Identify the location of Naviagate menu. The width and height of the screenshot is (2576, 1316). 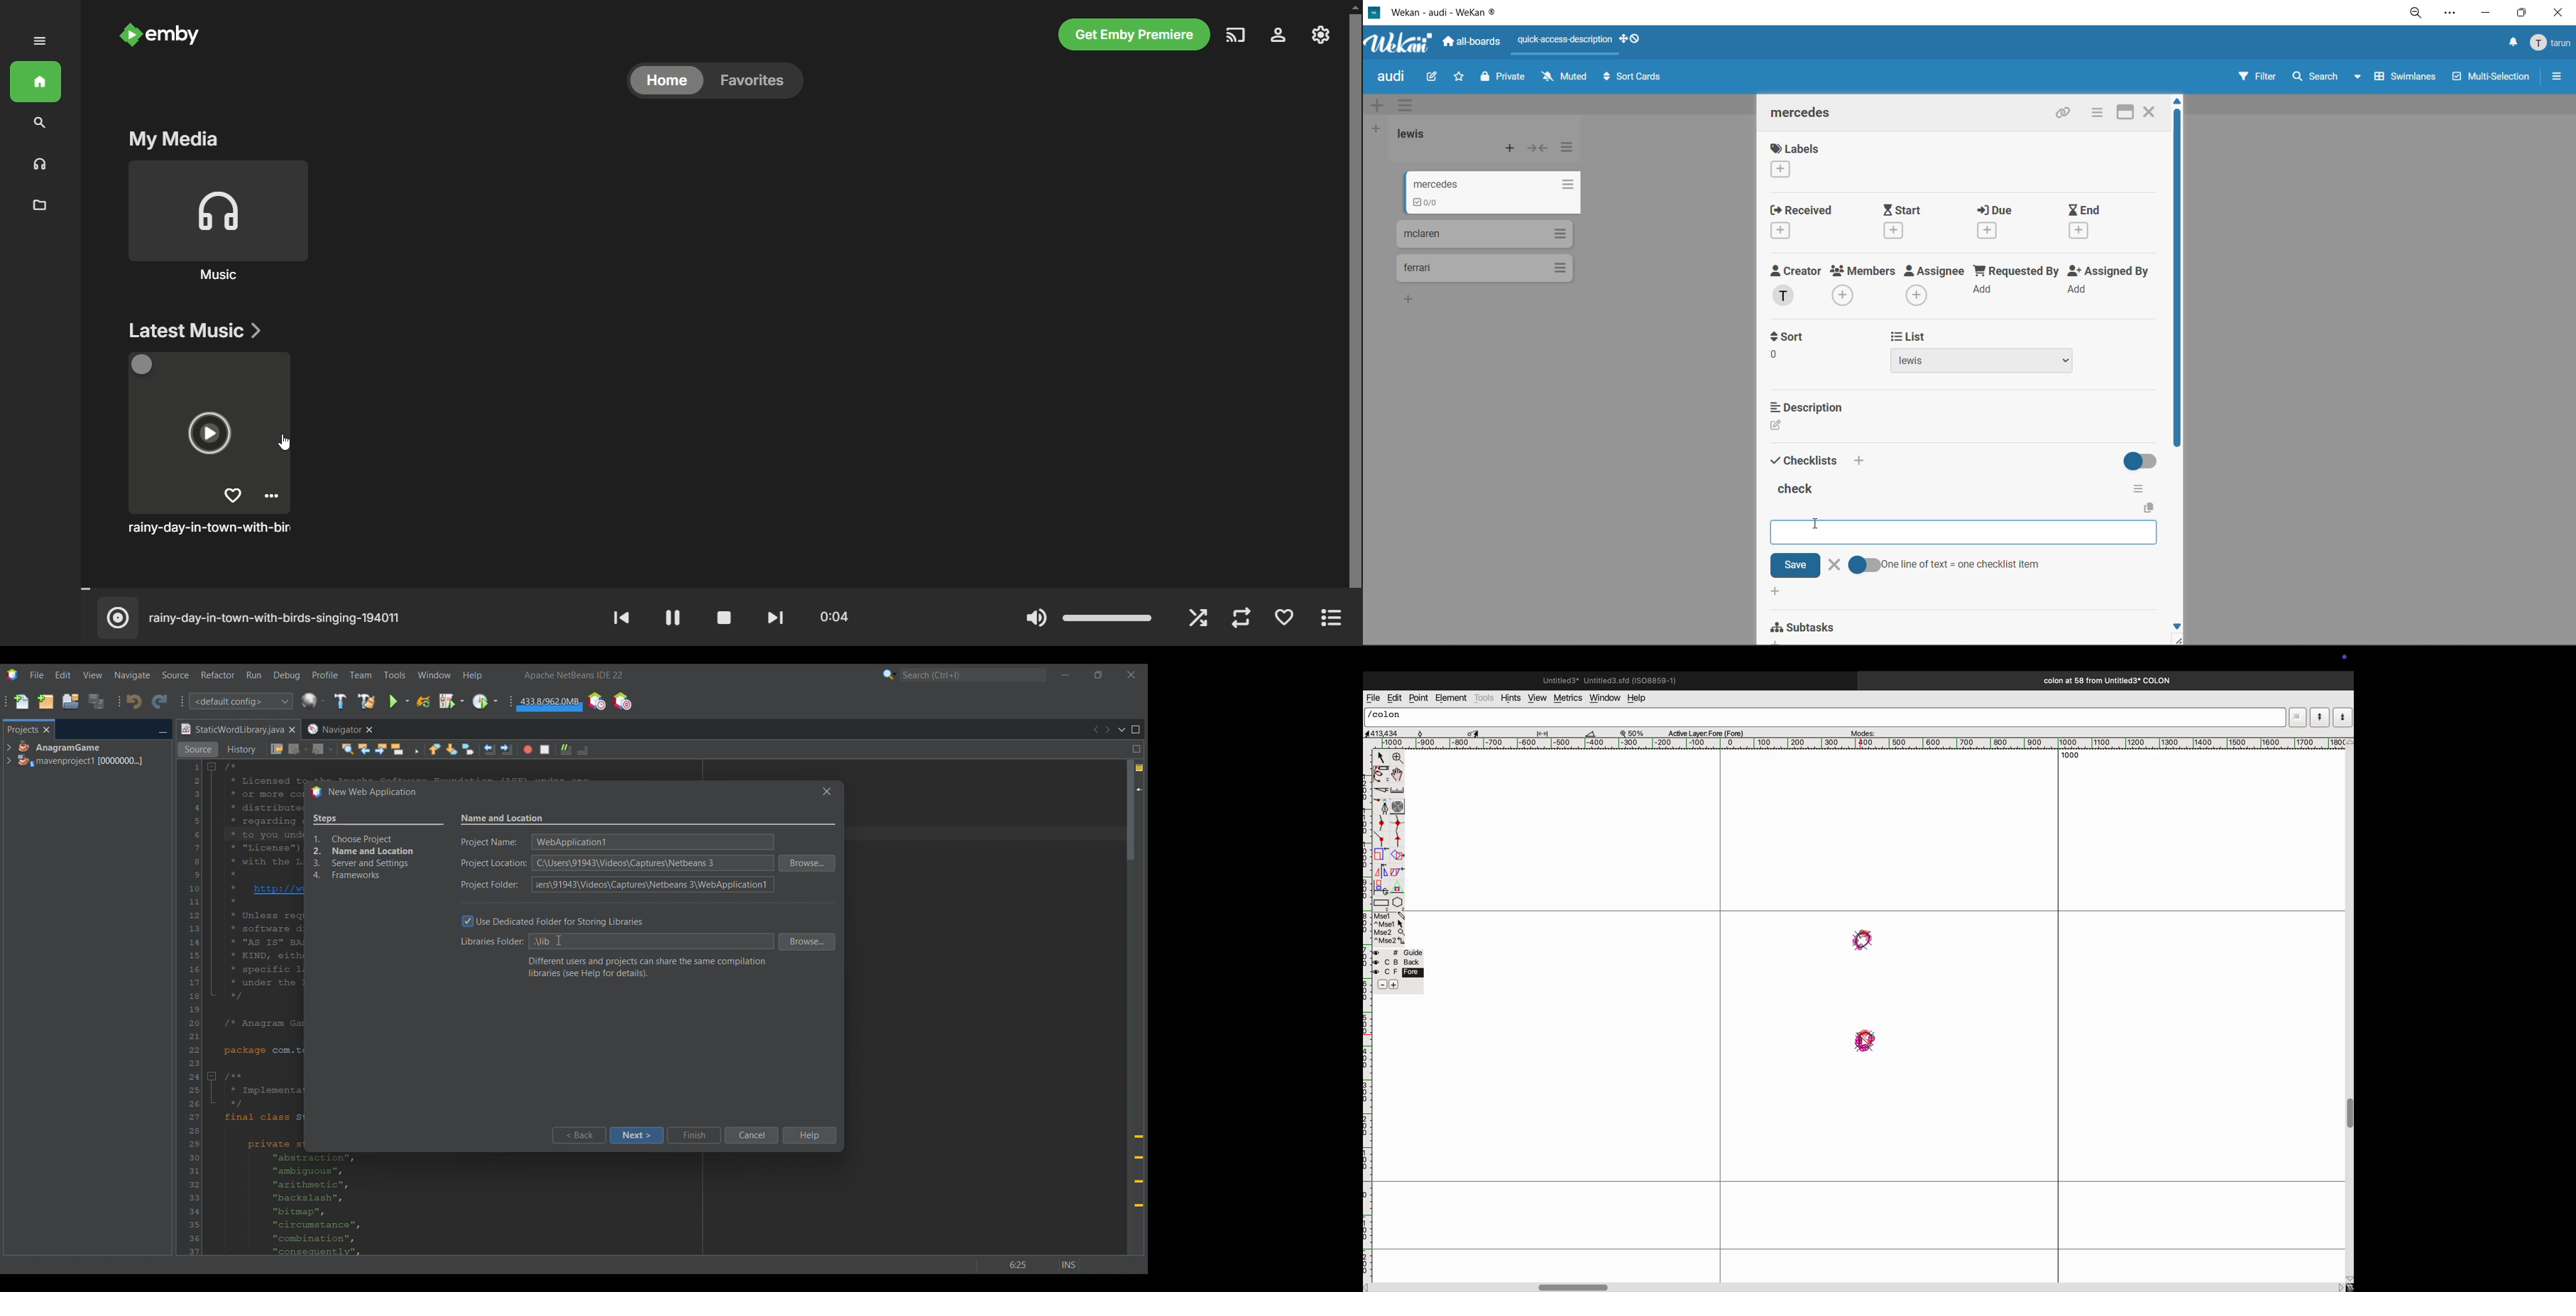
(132, 675).